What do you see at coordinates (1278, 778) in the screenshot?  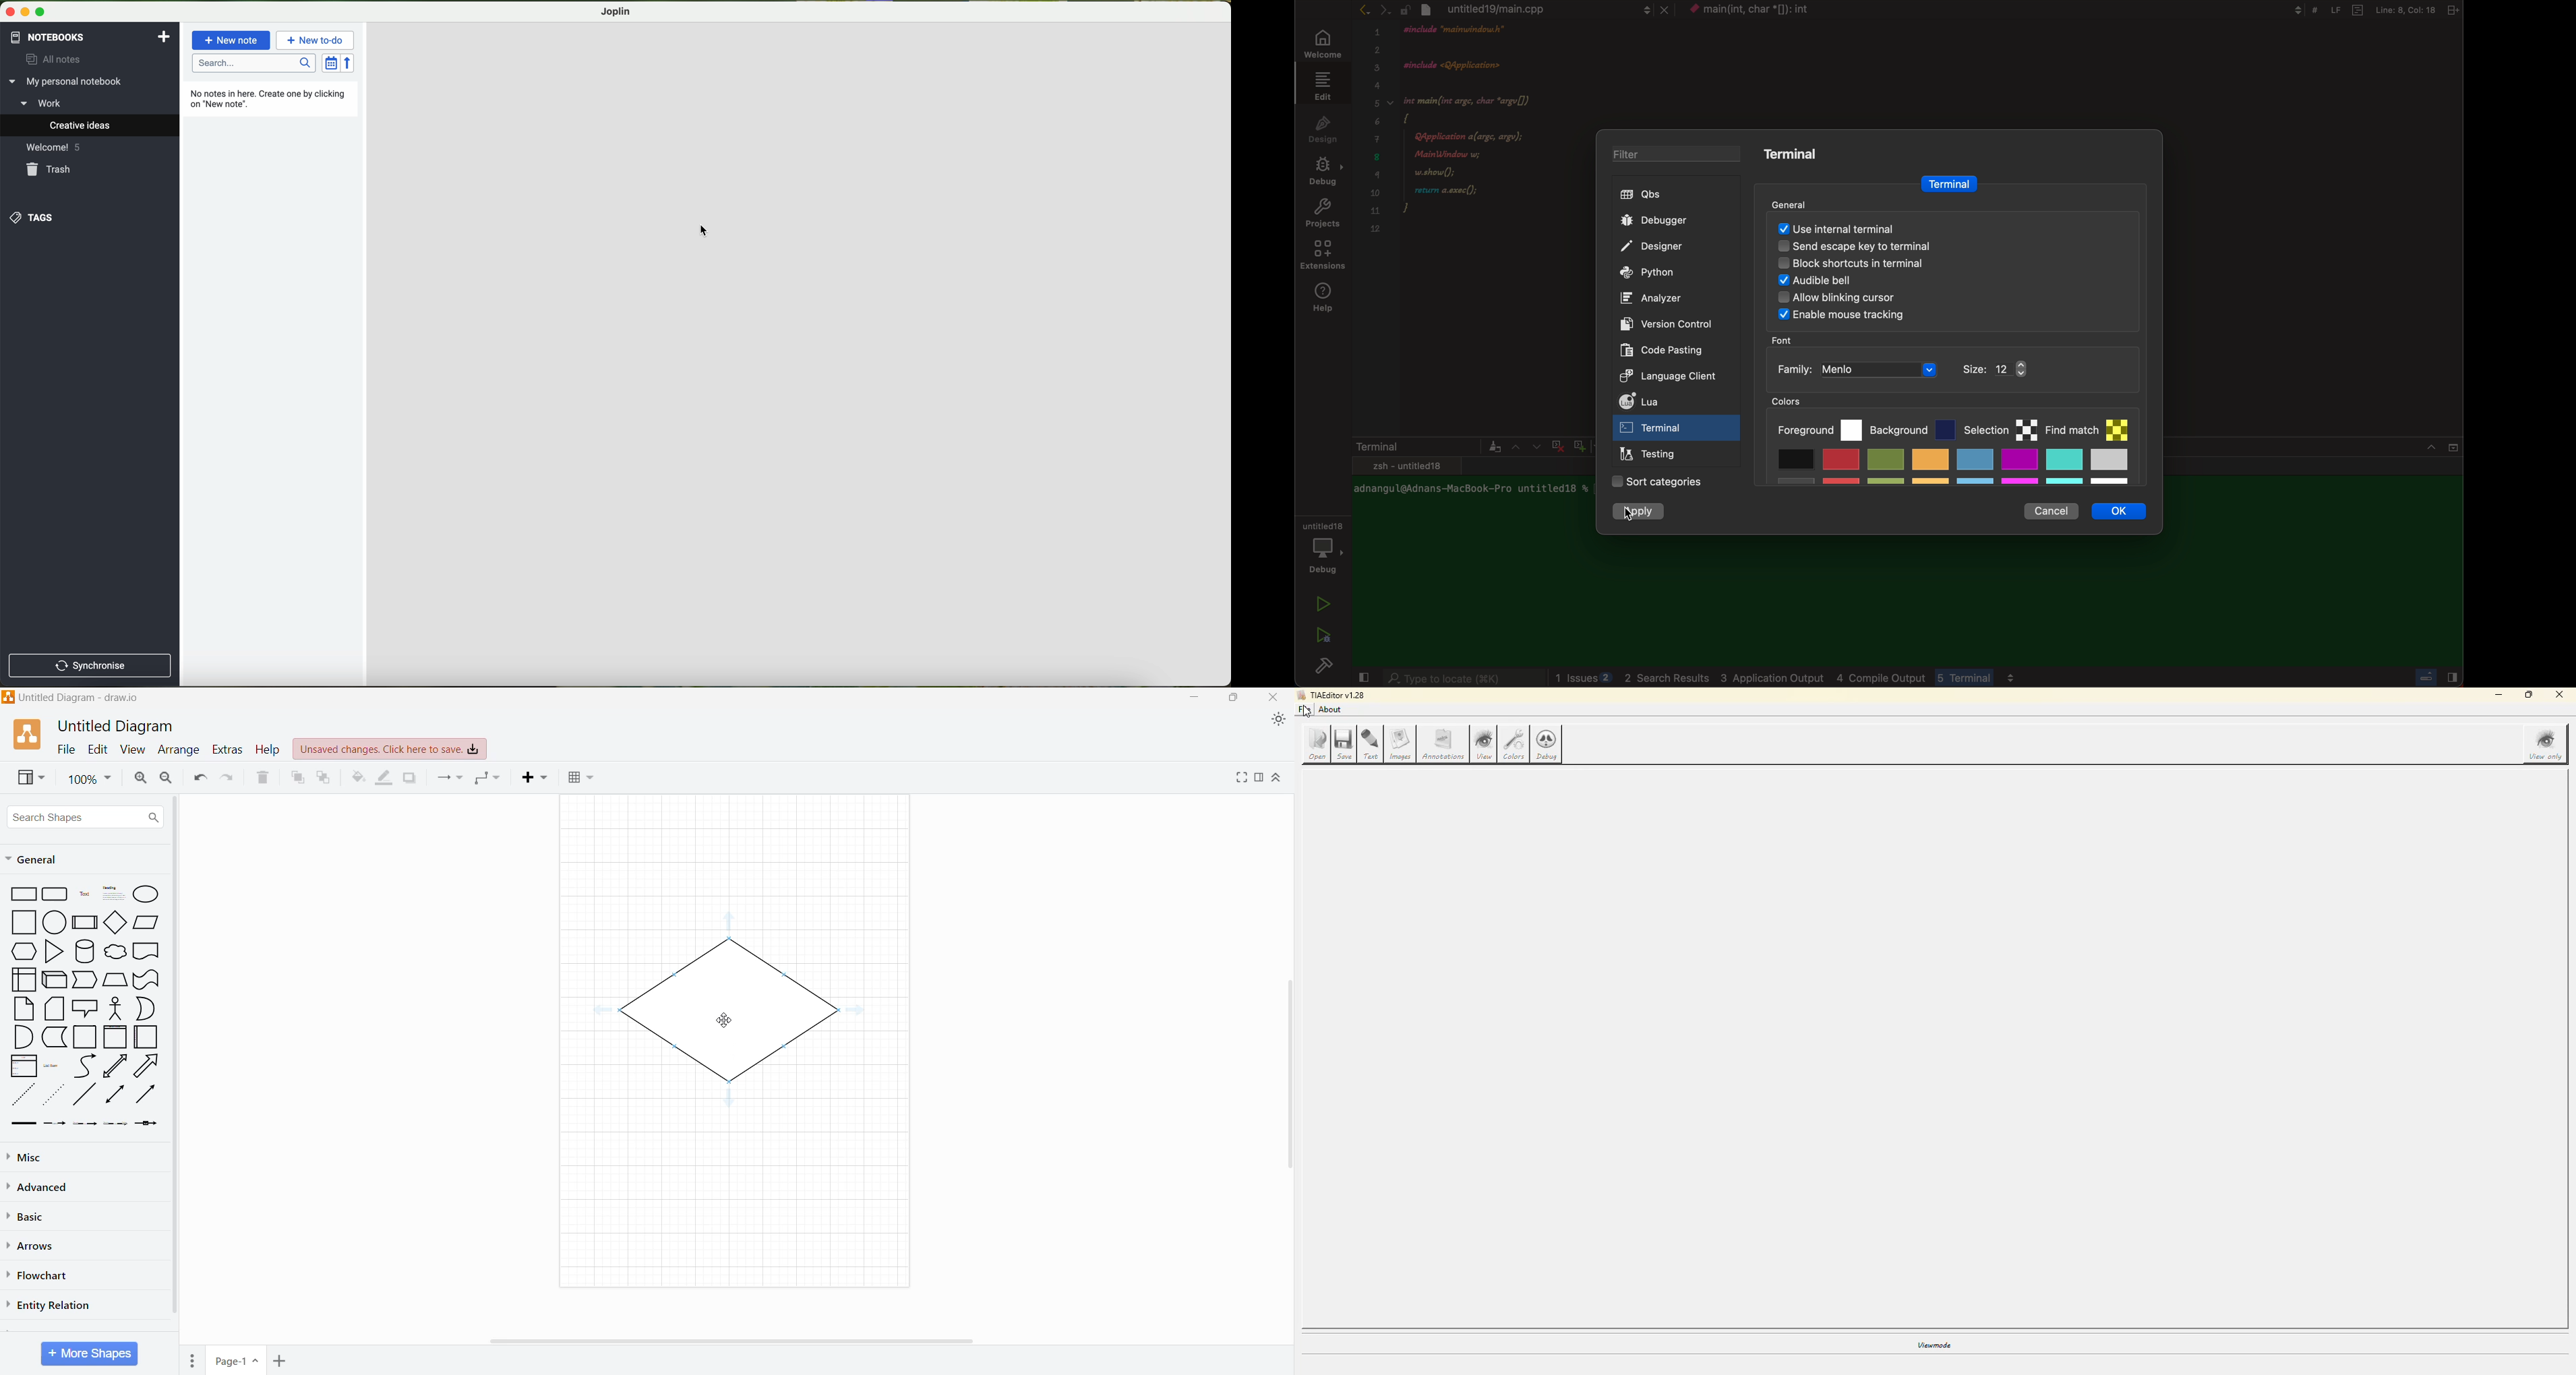 I see `Expand/Collapse` at bounding box center [1278, 778].